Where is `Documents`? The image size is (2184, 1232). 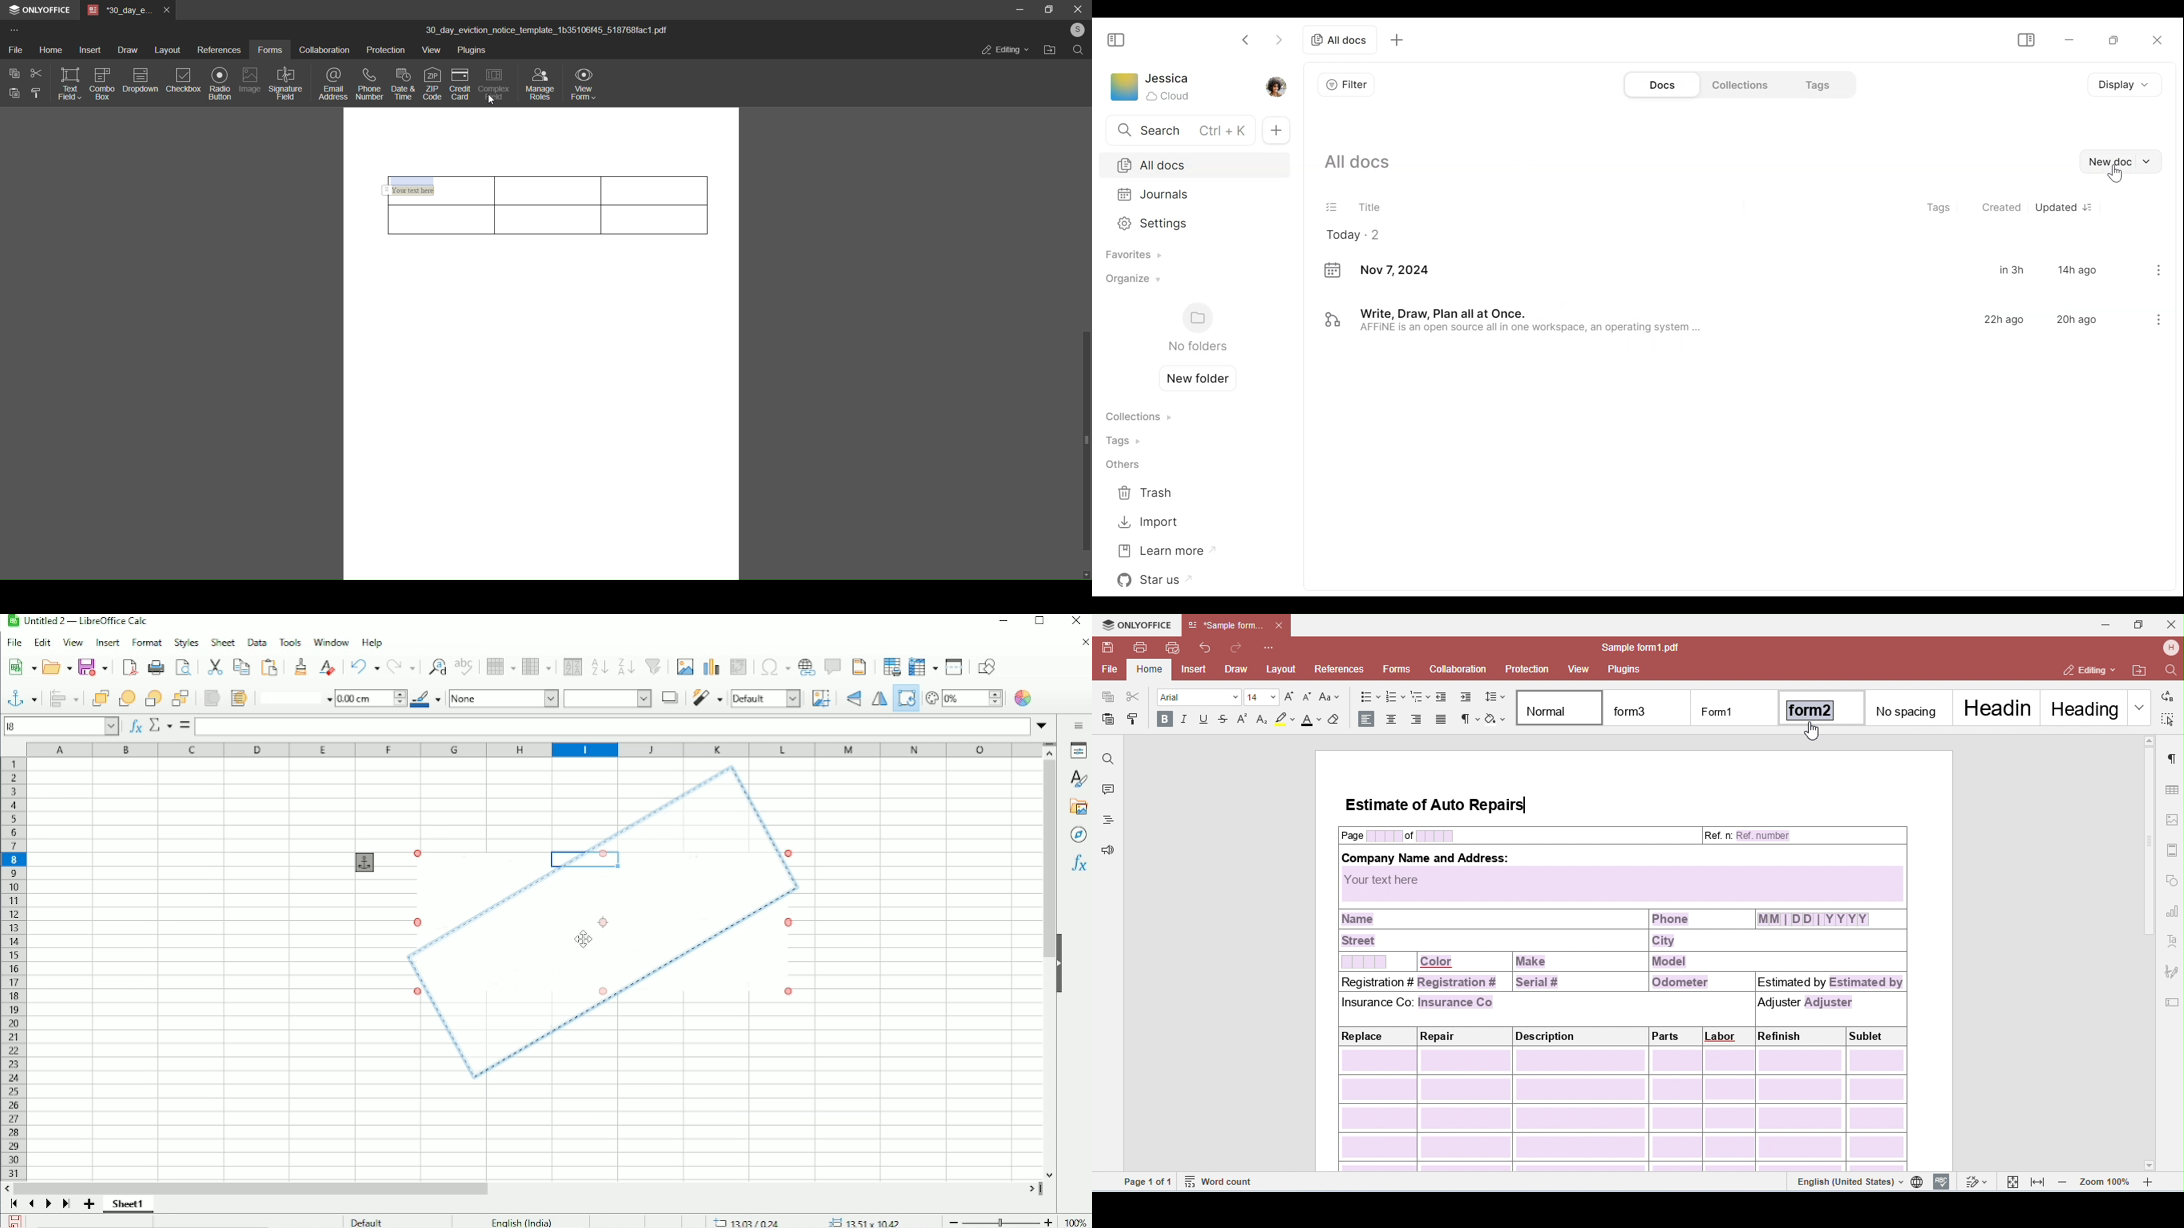
Documents is located at coordinates (1655, 85).